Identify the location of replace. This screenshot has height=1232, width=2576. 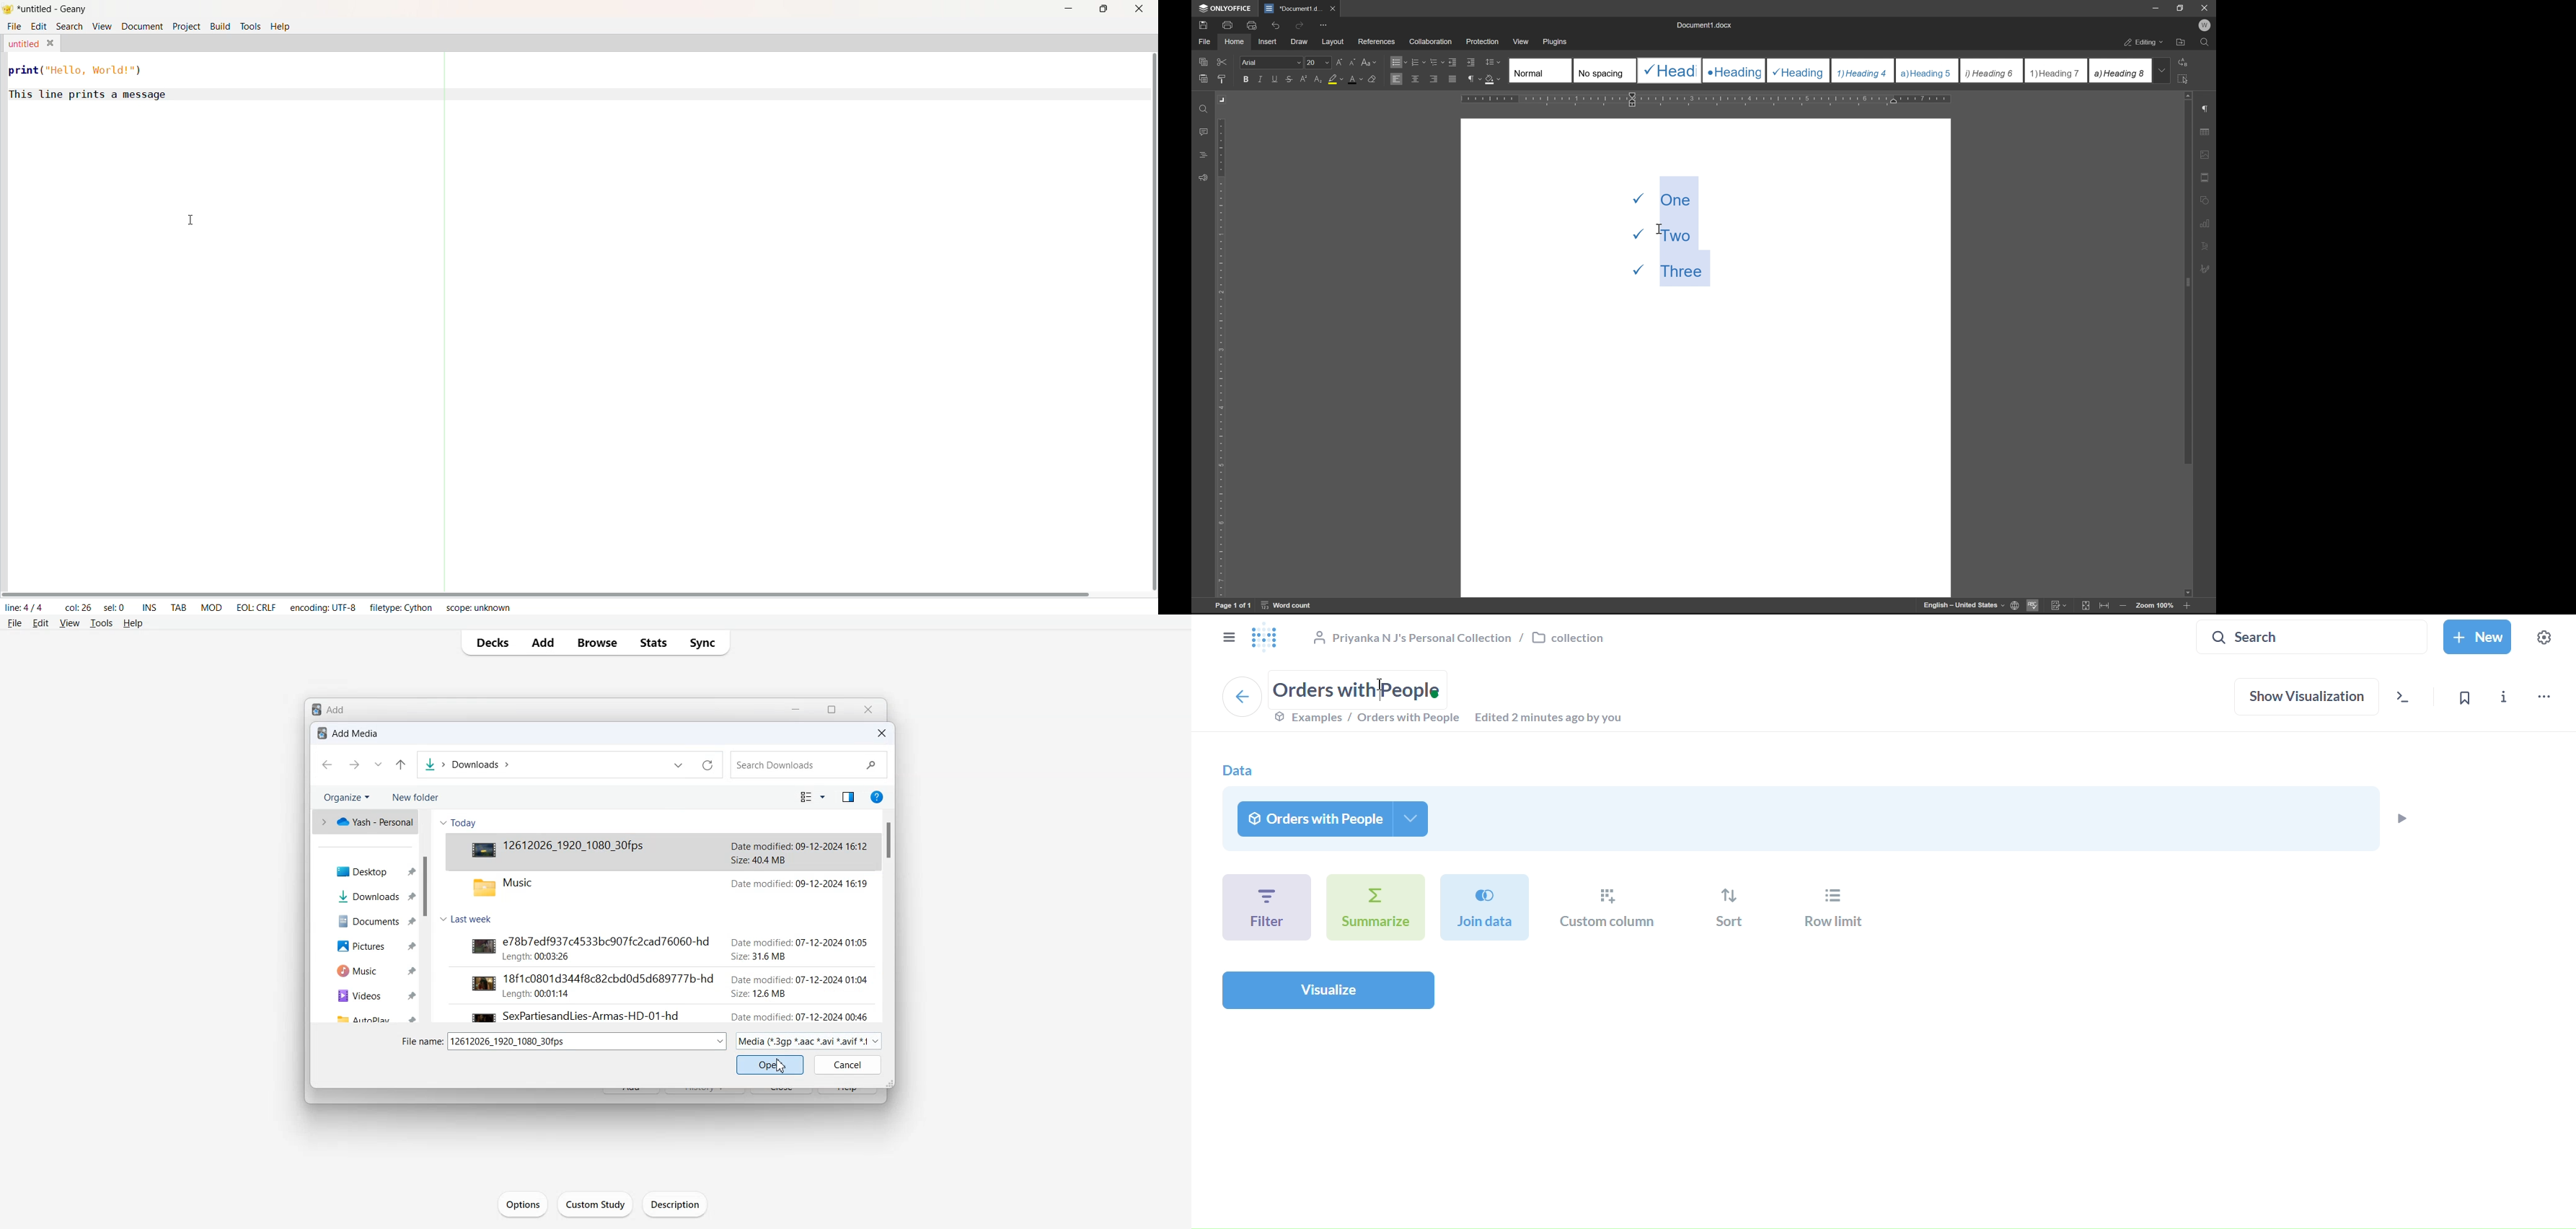
(2186, 61).